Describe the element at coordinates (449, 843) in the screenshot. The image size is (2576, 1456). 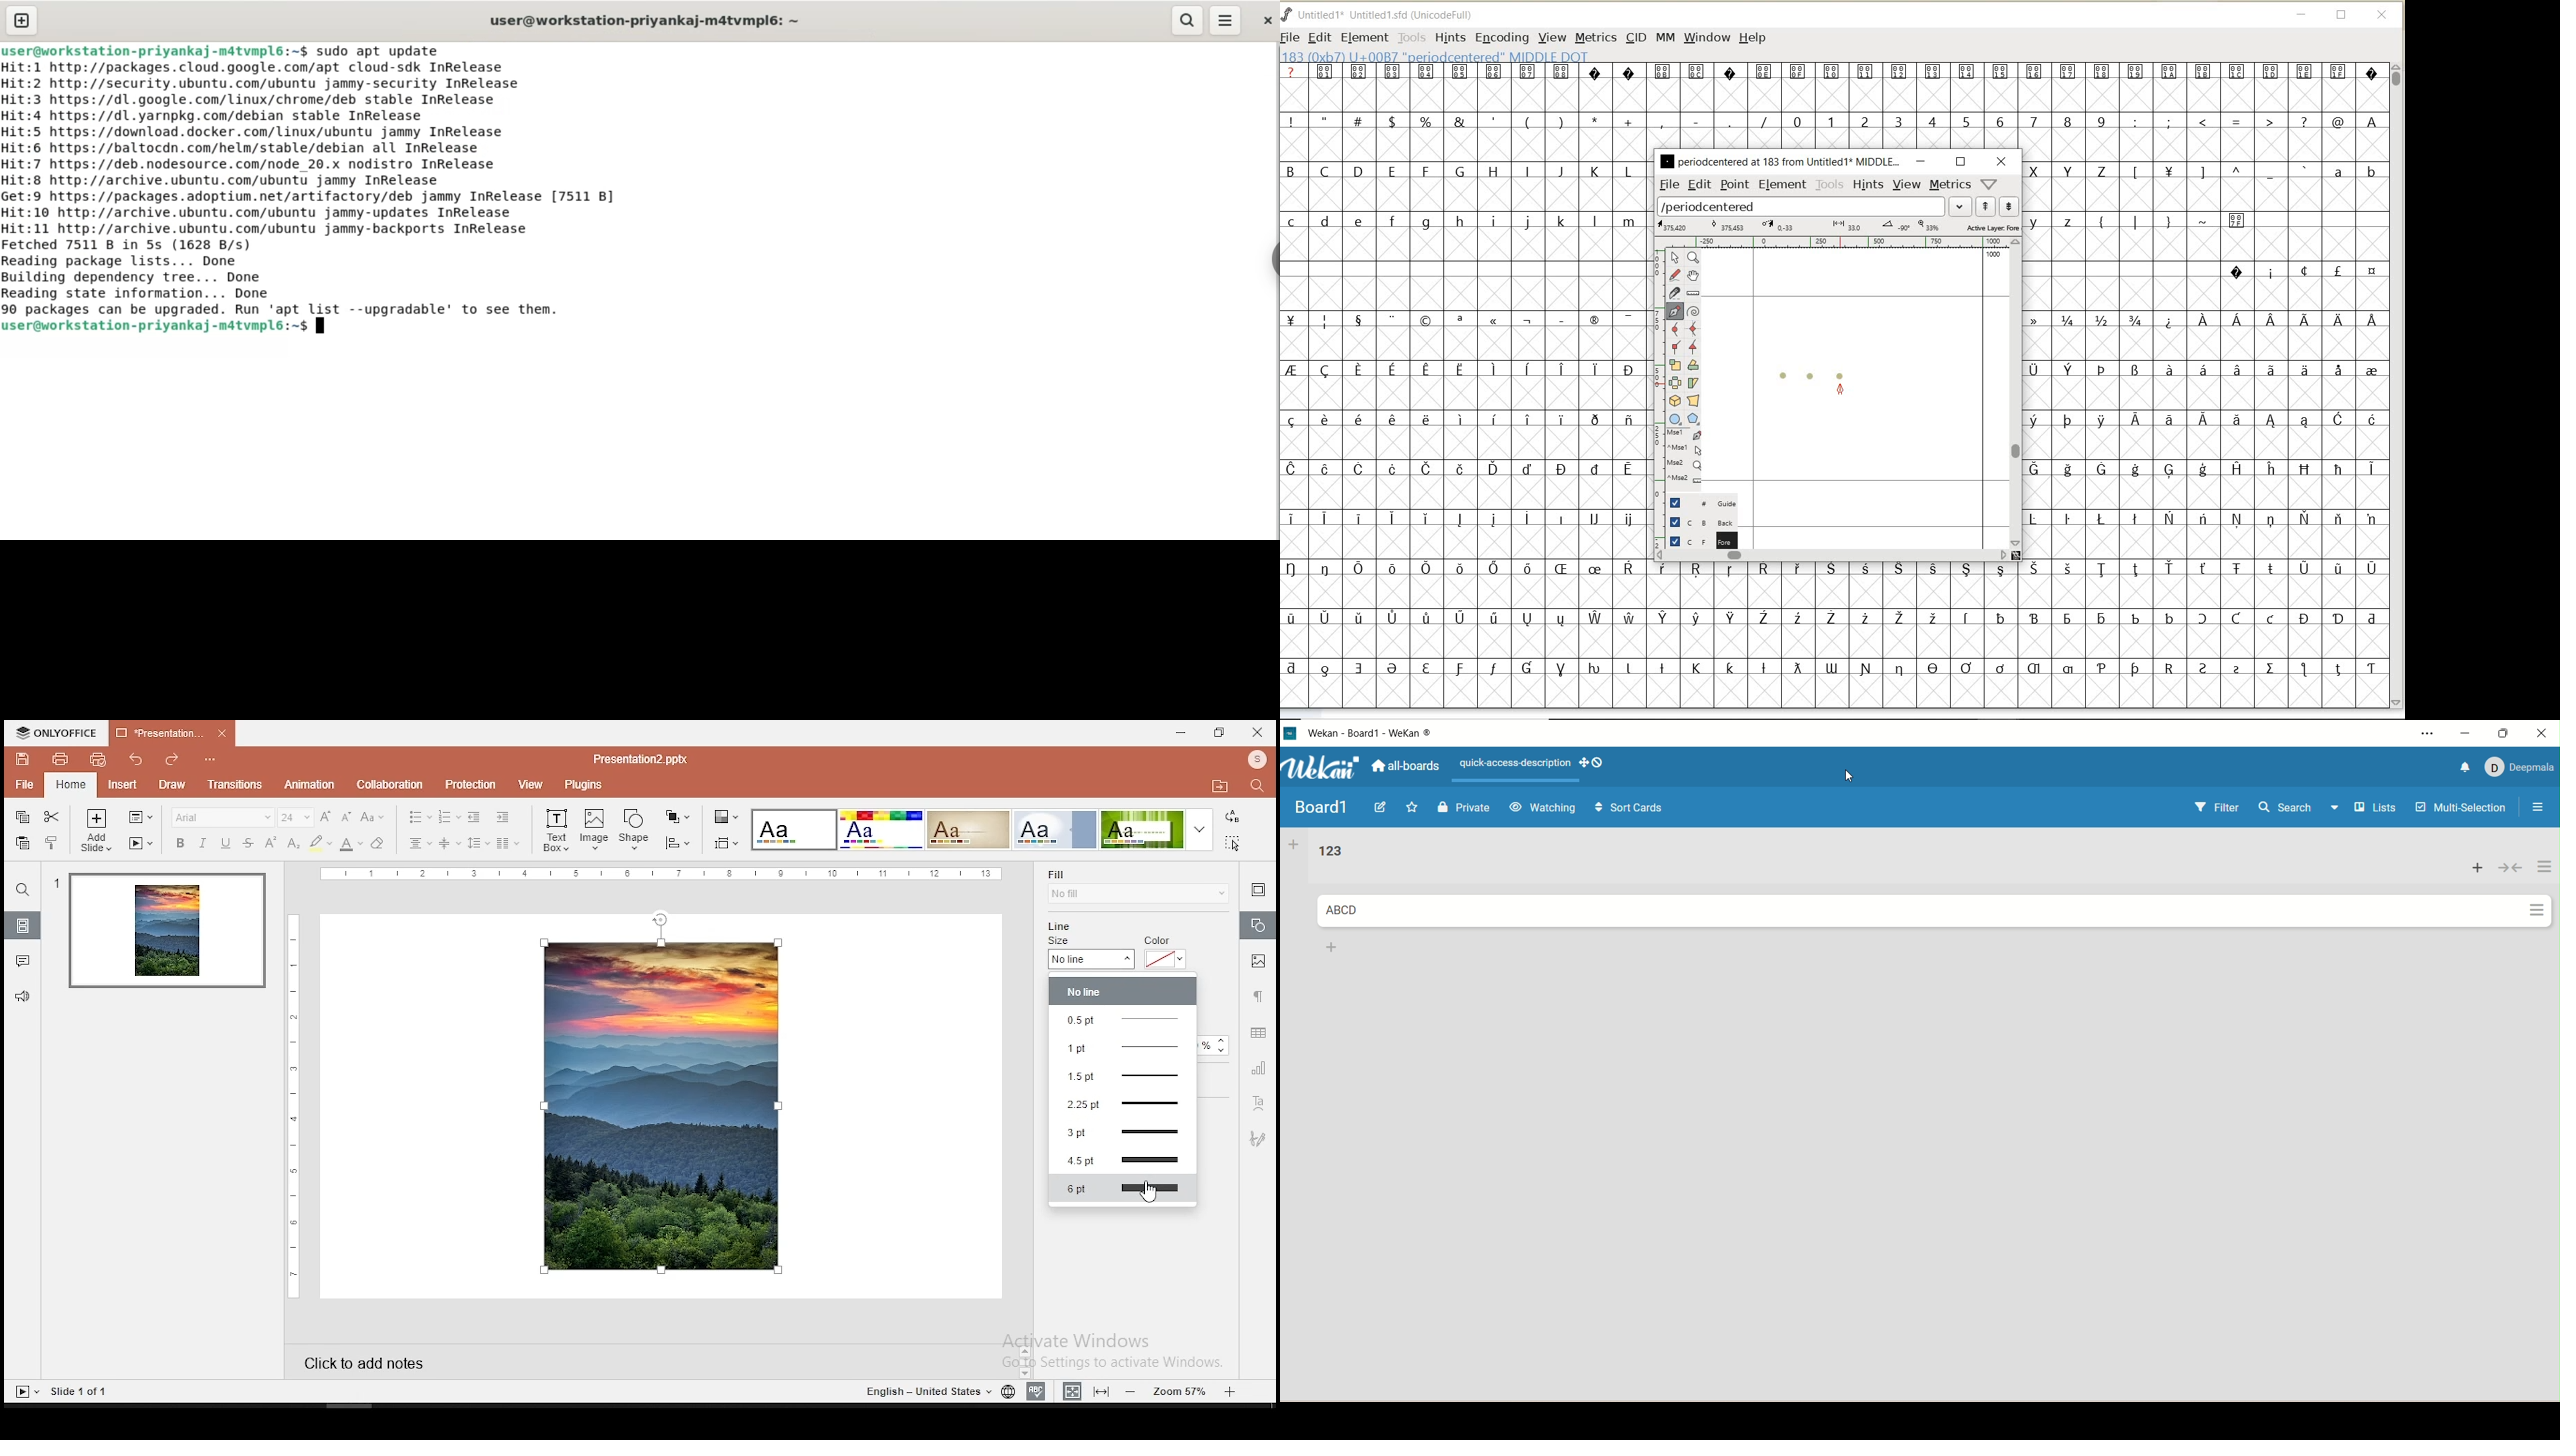
I see `vertical alignment` at that location.